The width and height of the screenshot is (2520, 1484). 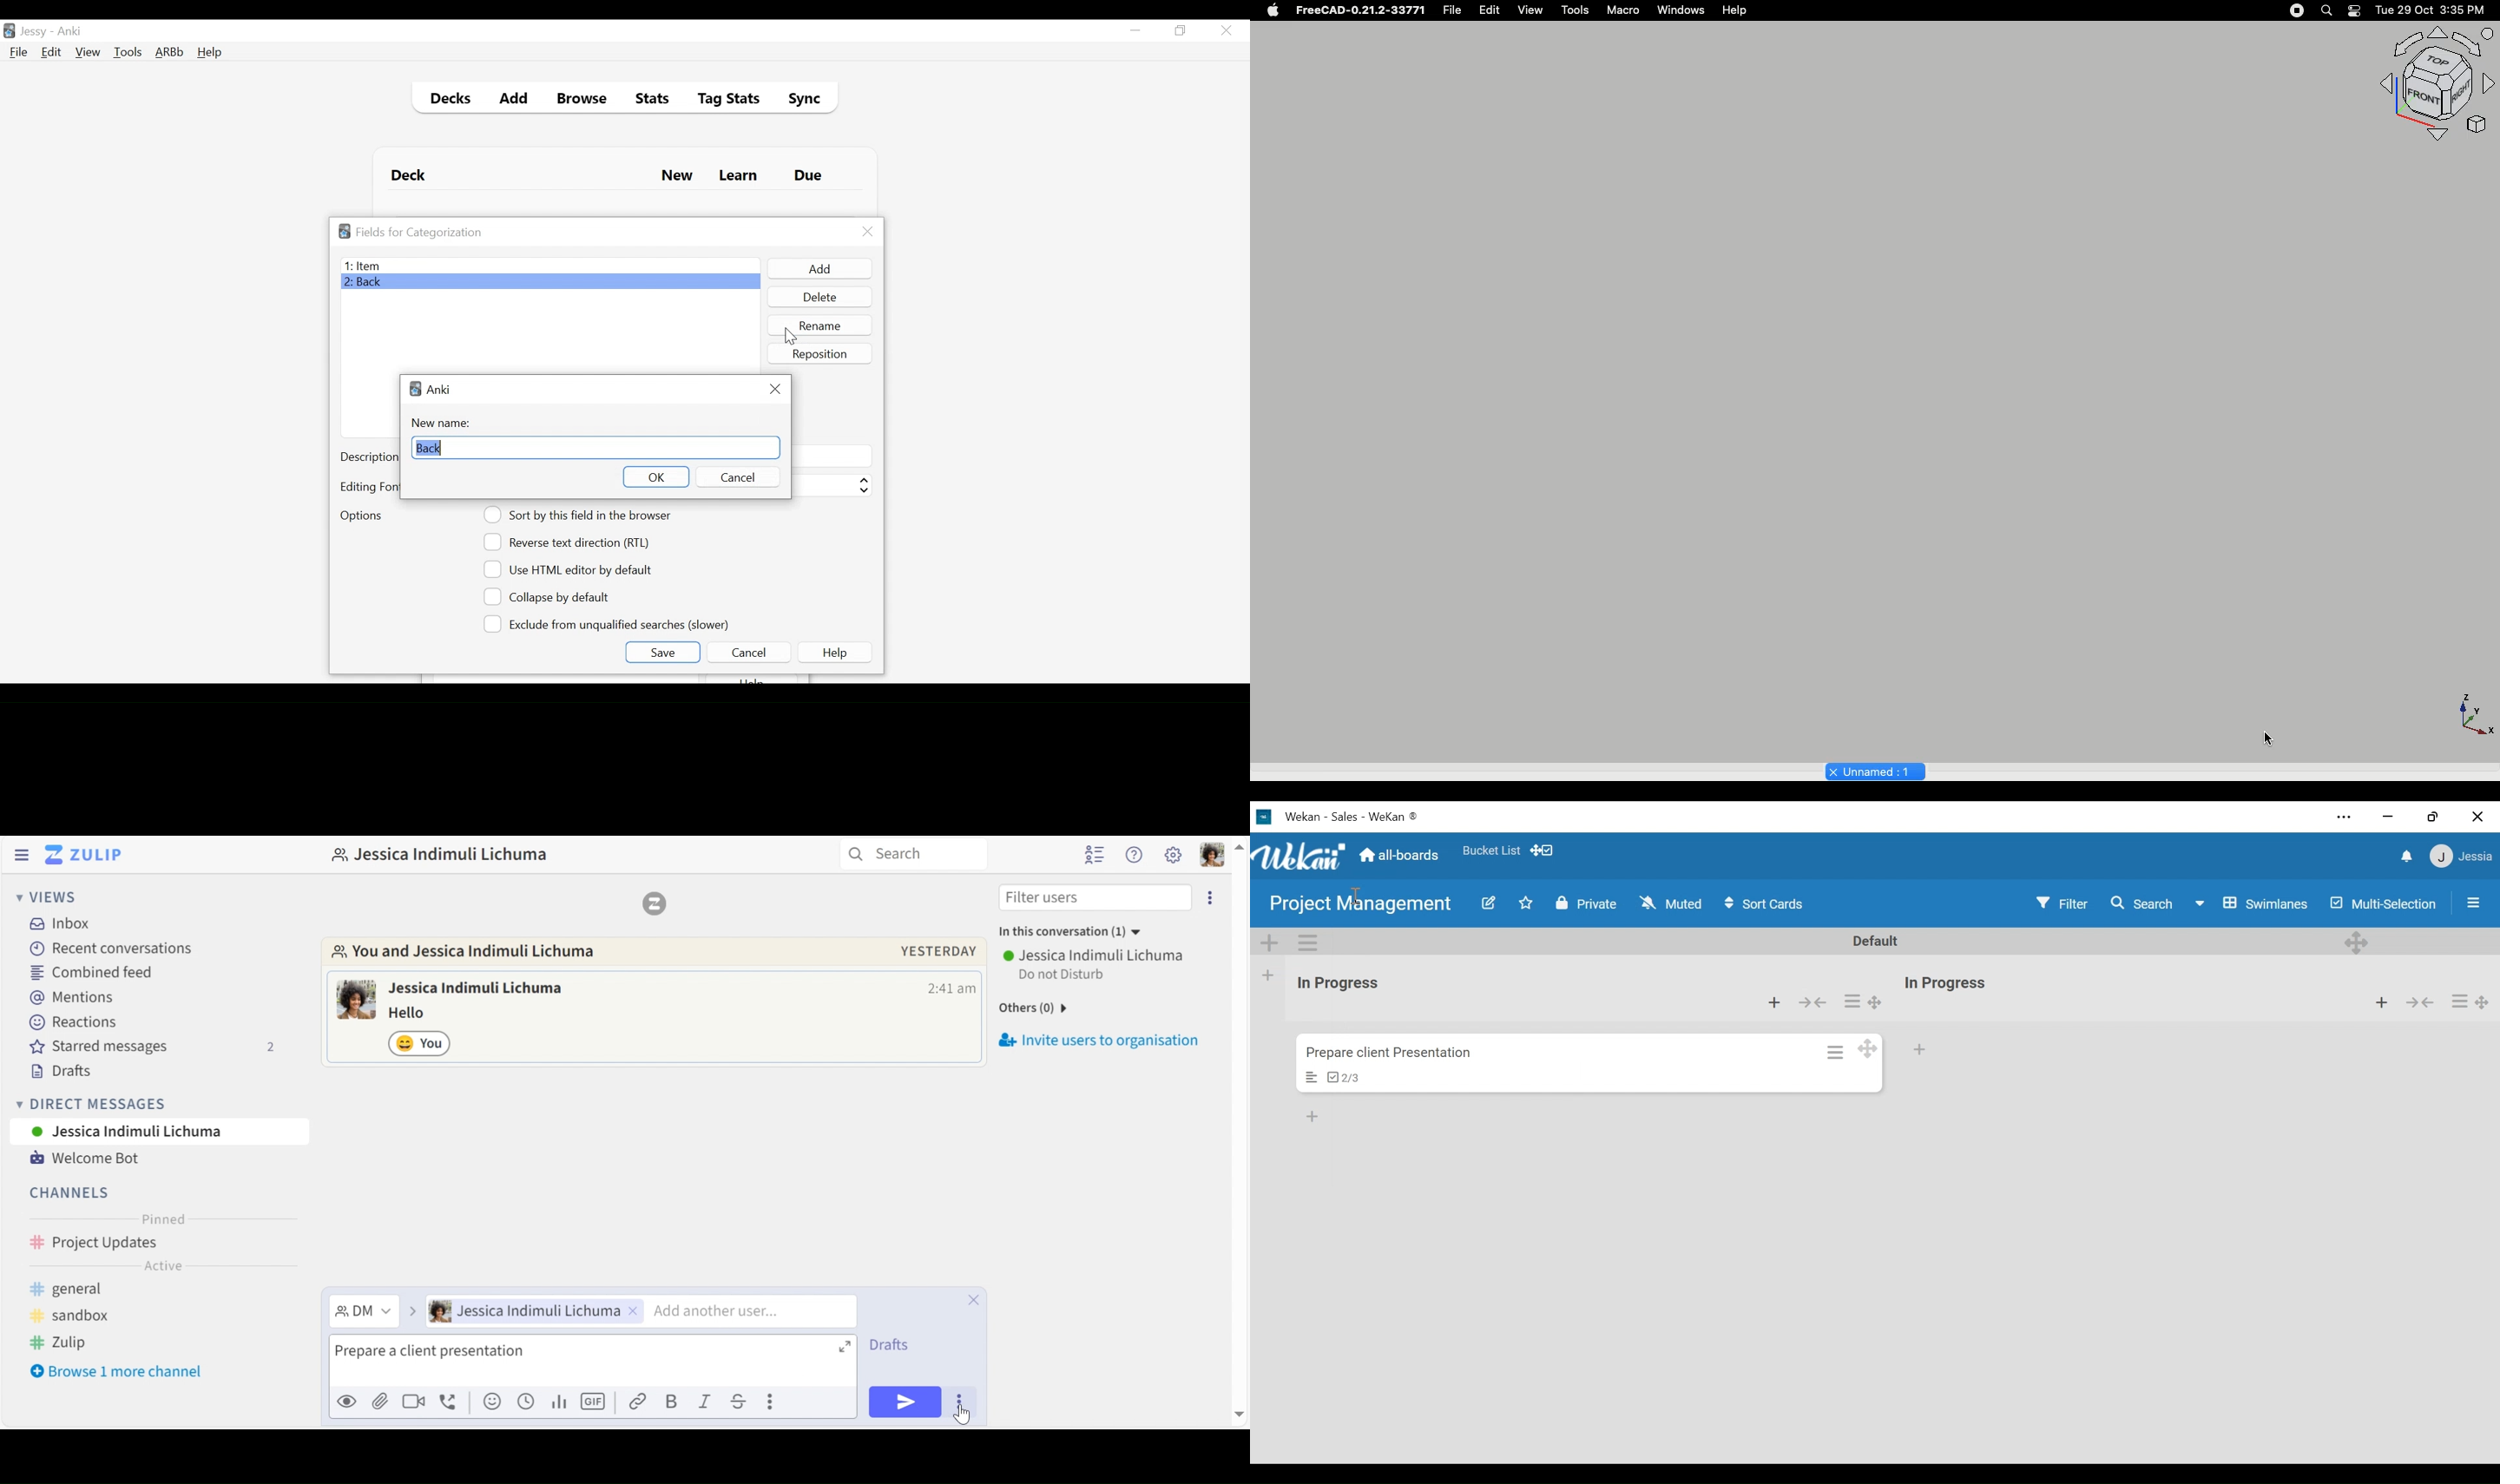 What do you see at coordinates (1457, 10) in the screenshot?
I see `file` at bounding box center [1457, 10].